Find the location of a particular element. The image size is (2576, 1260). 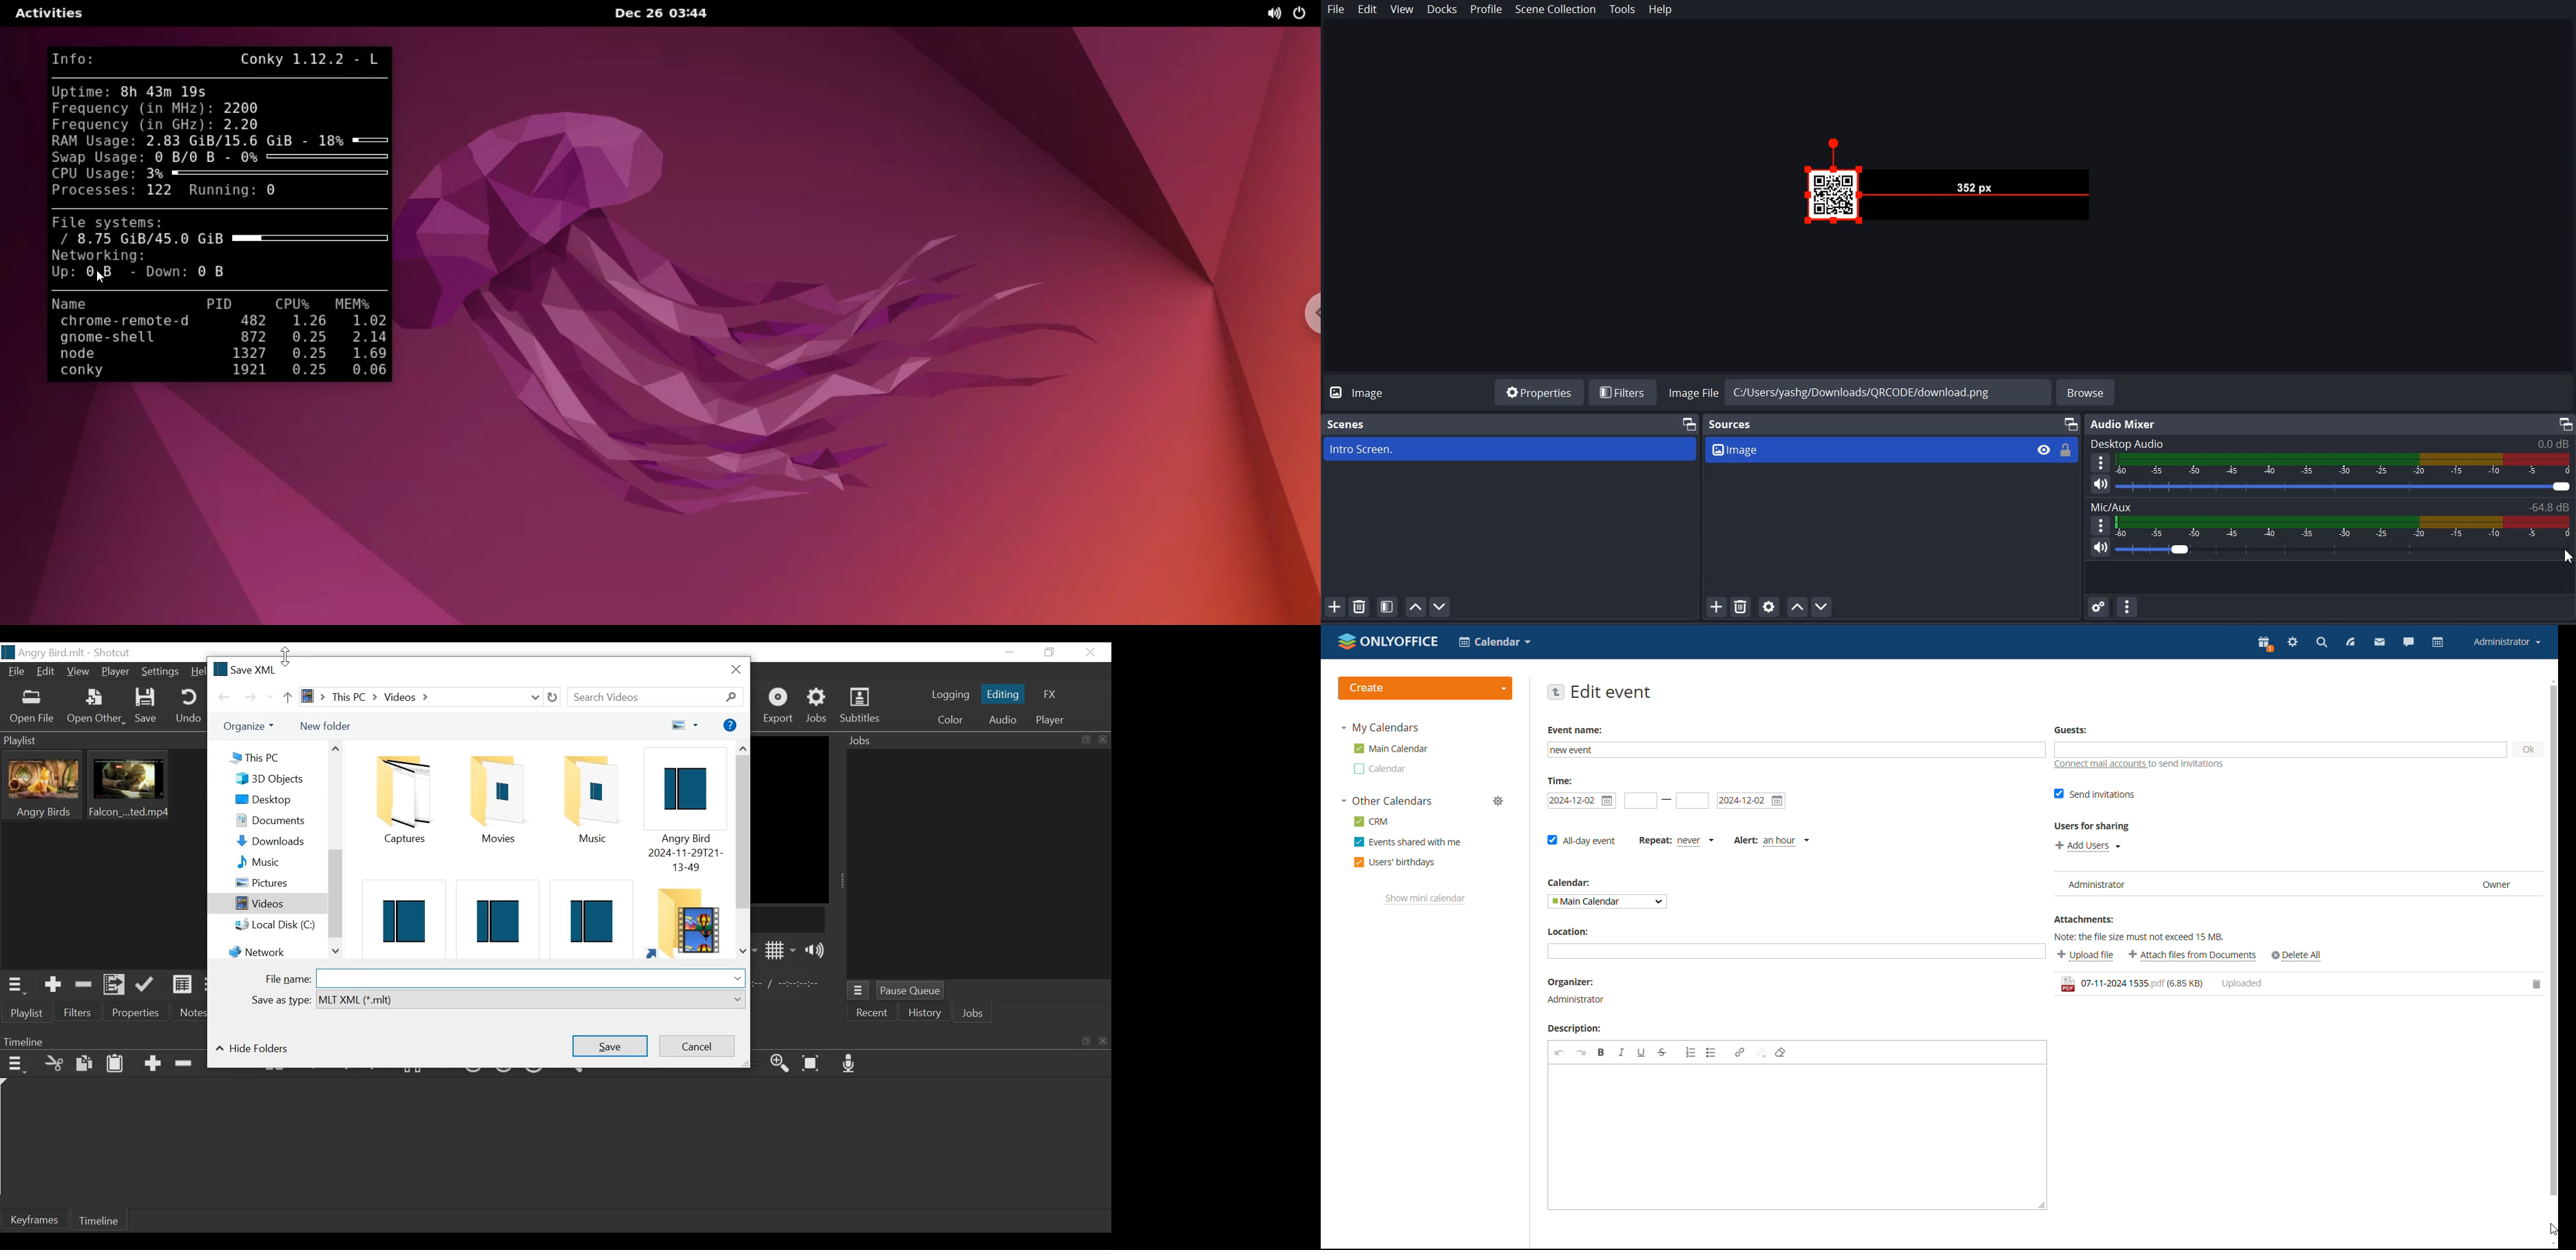

alert type is located at coordinates (1772, 841).